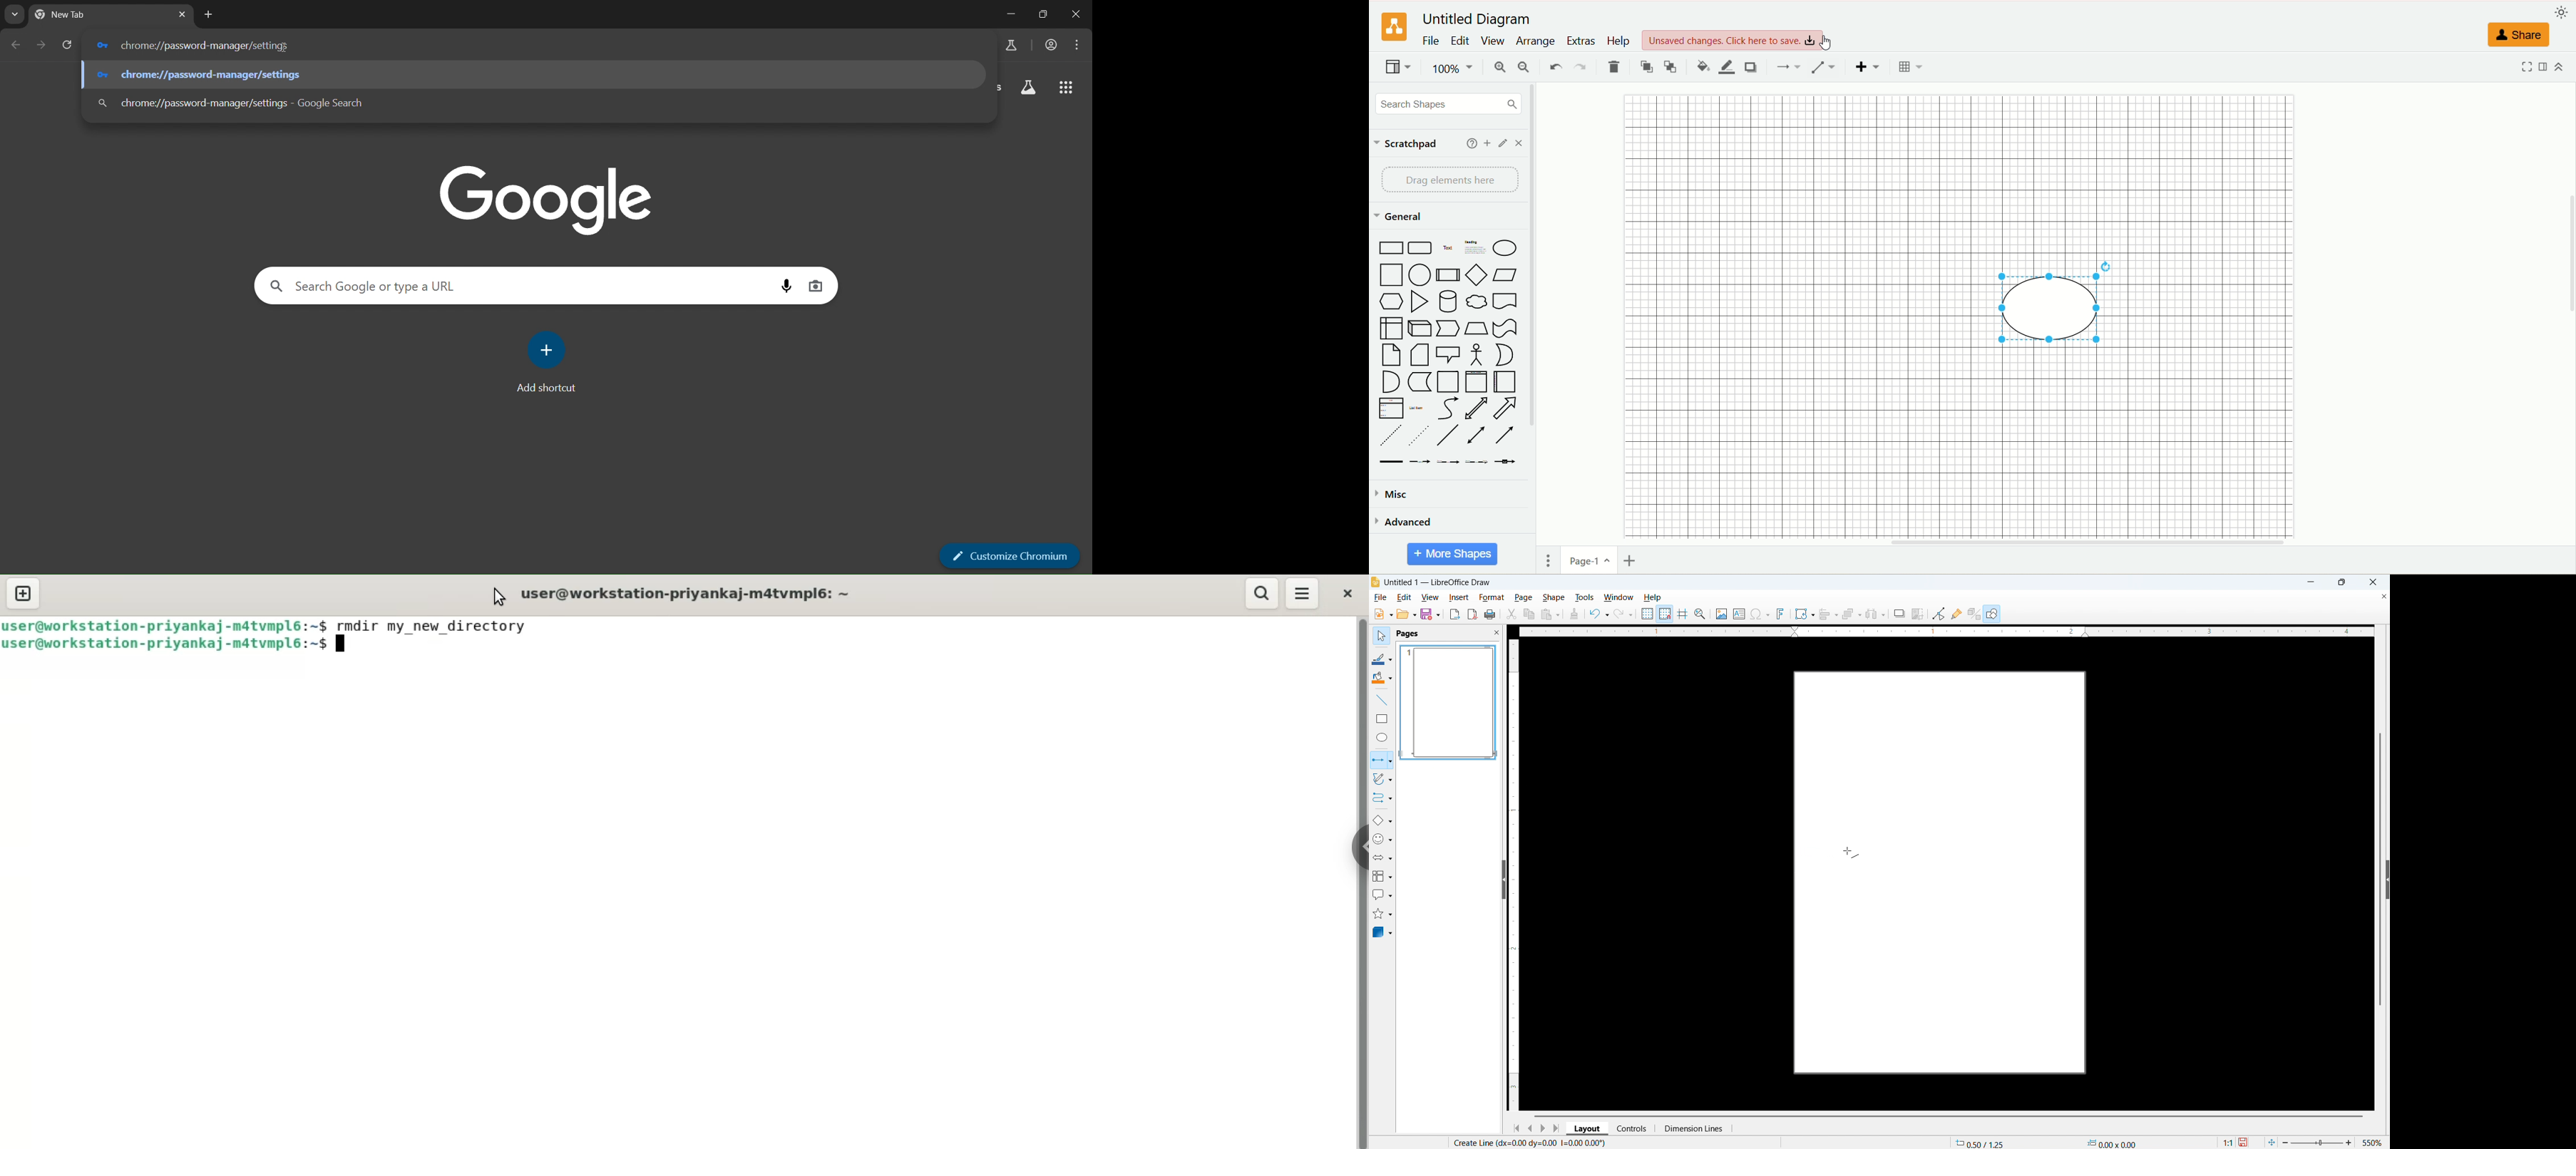 This screenshot has height=1176, width=2576. Describe the element at coordinates (2526, 70) in the screenshot. I see `fullscreen` at that location.